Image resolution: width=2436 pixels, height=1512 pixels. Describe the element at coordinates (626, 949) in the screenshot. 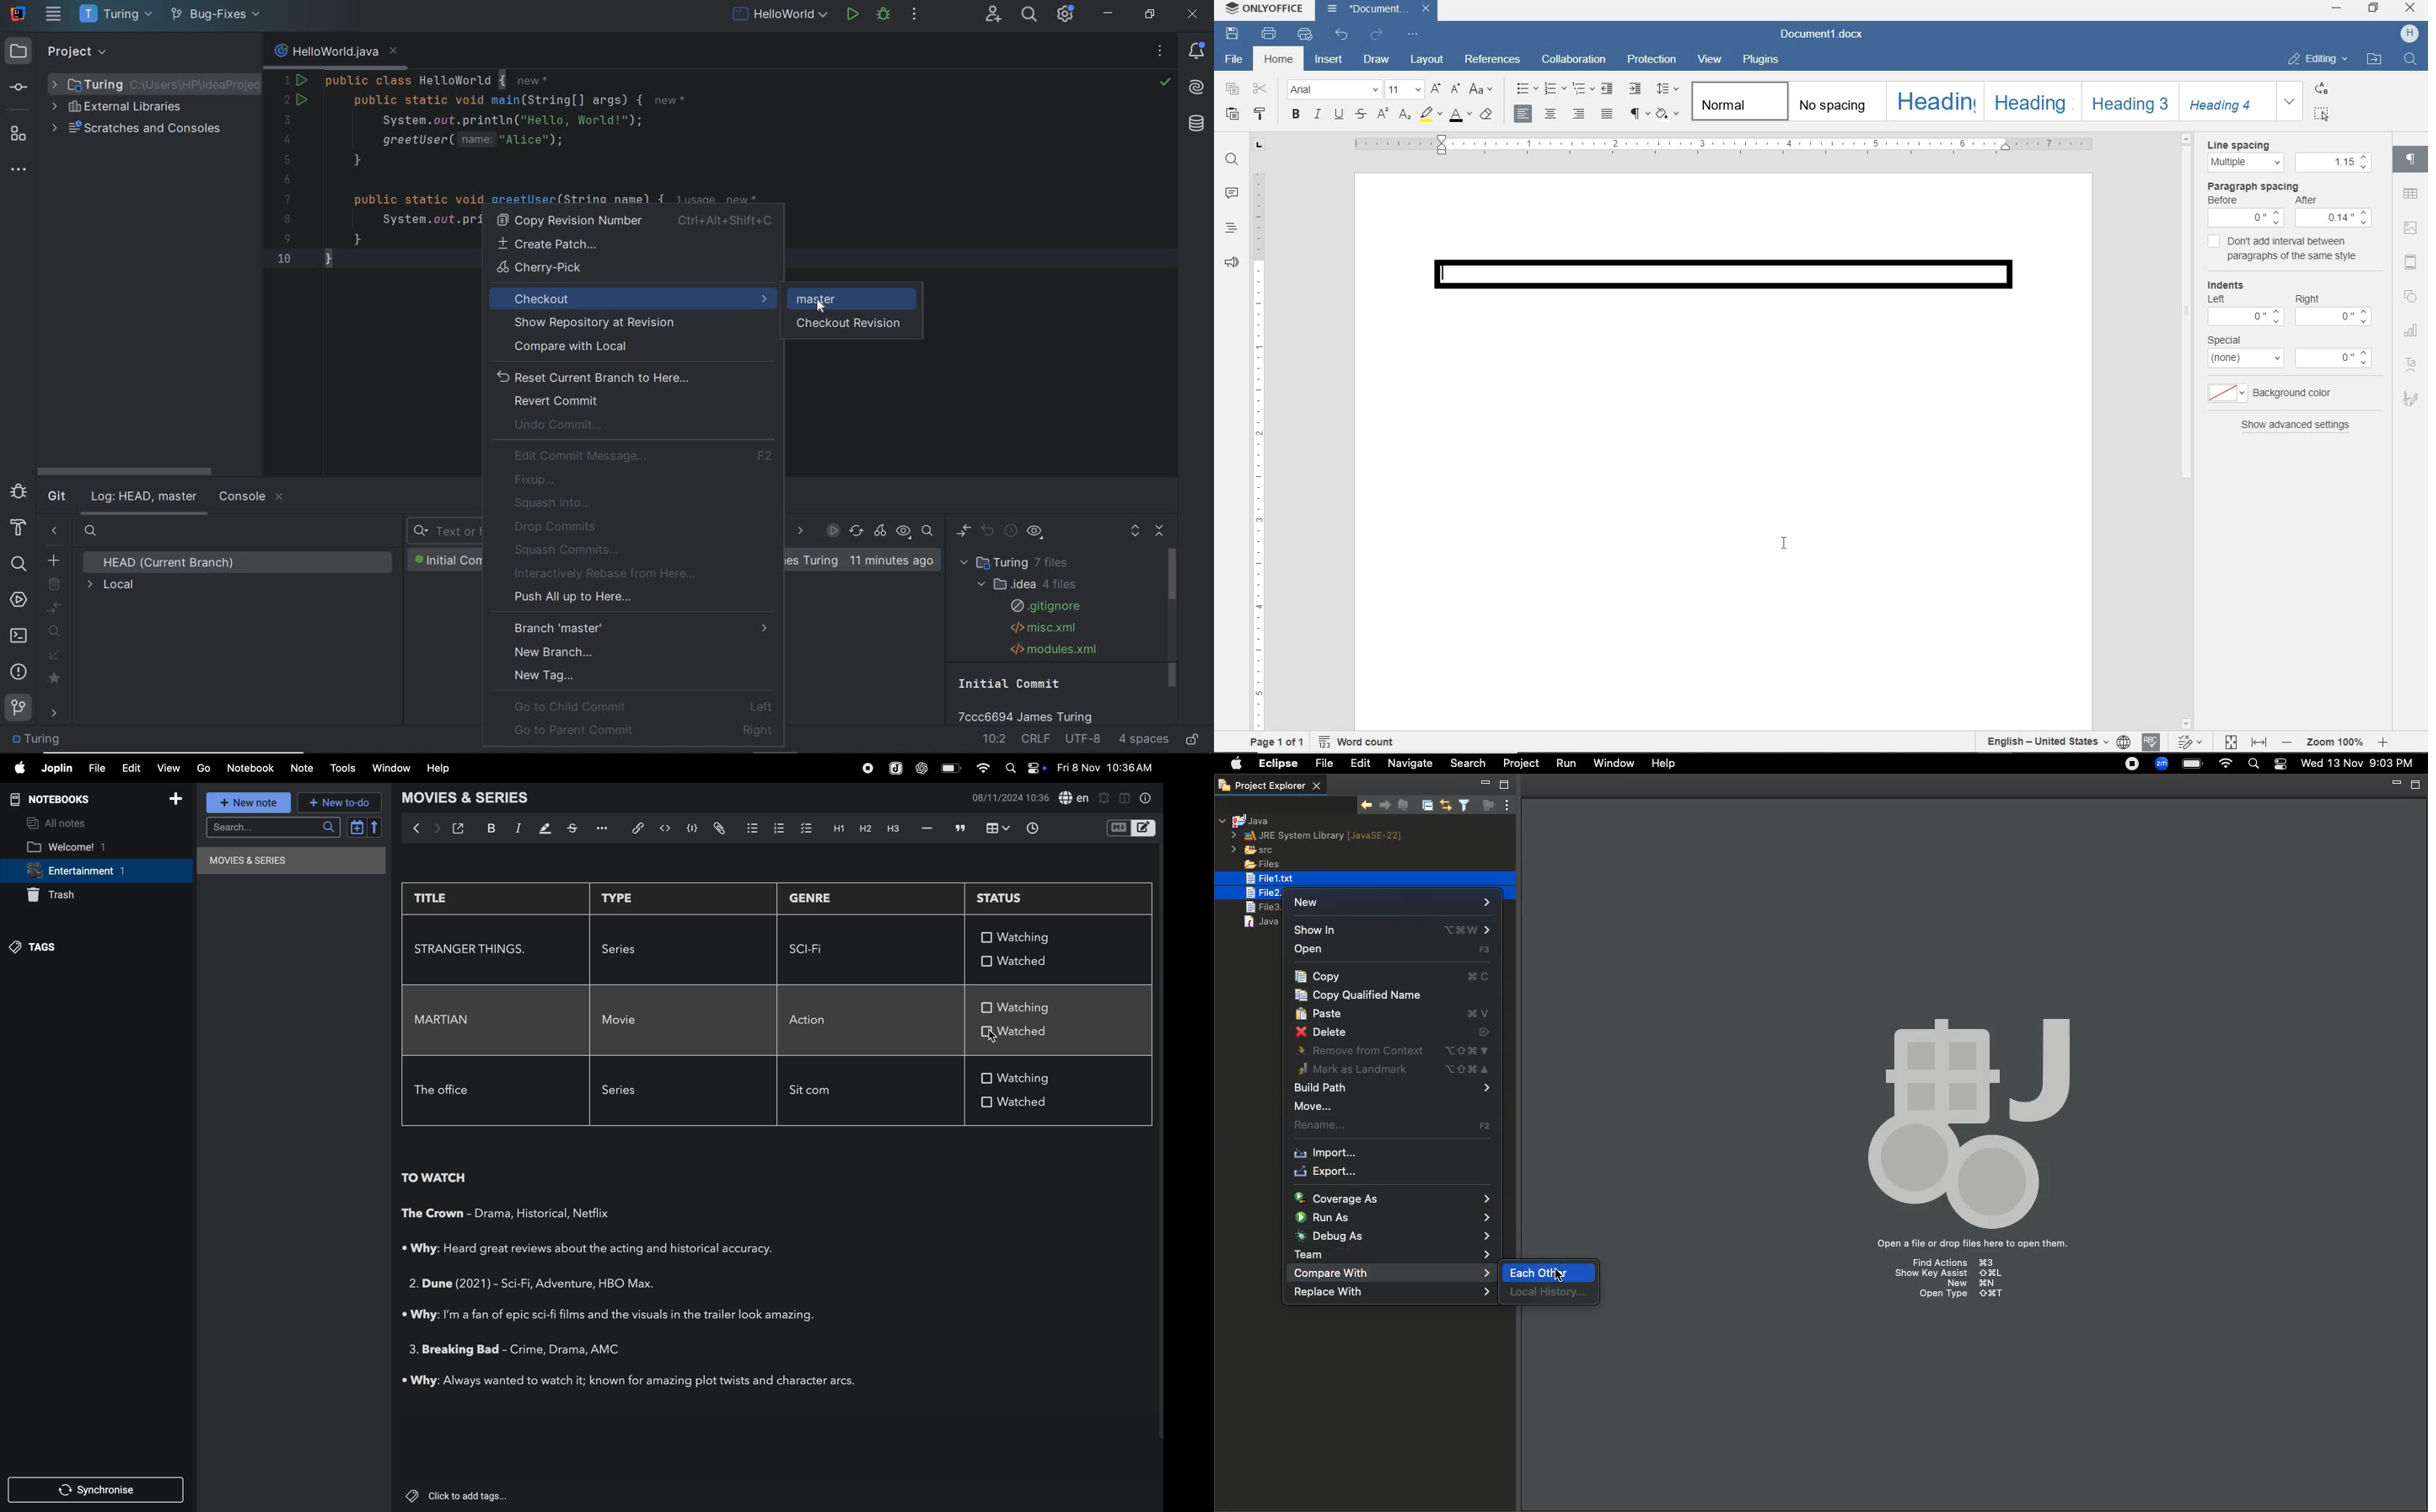

I see `series` at that location.